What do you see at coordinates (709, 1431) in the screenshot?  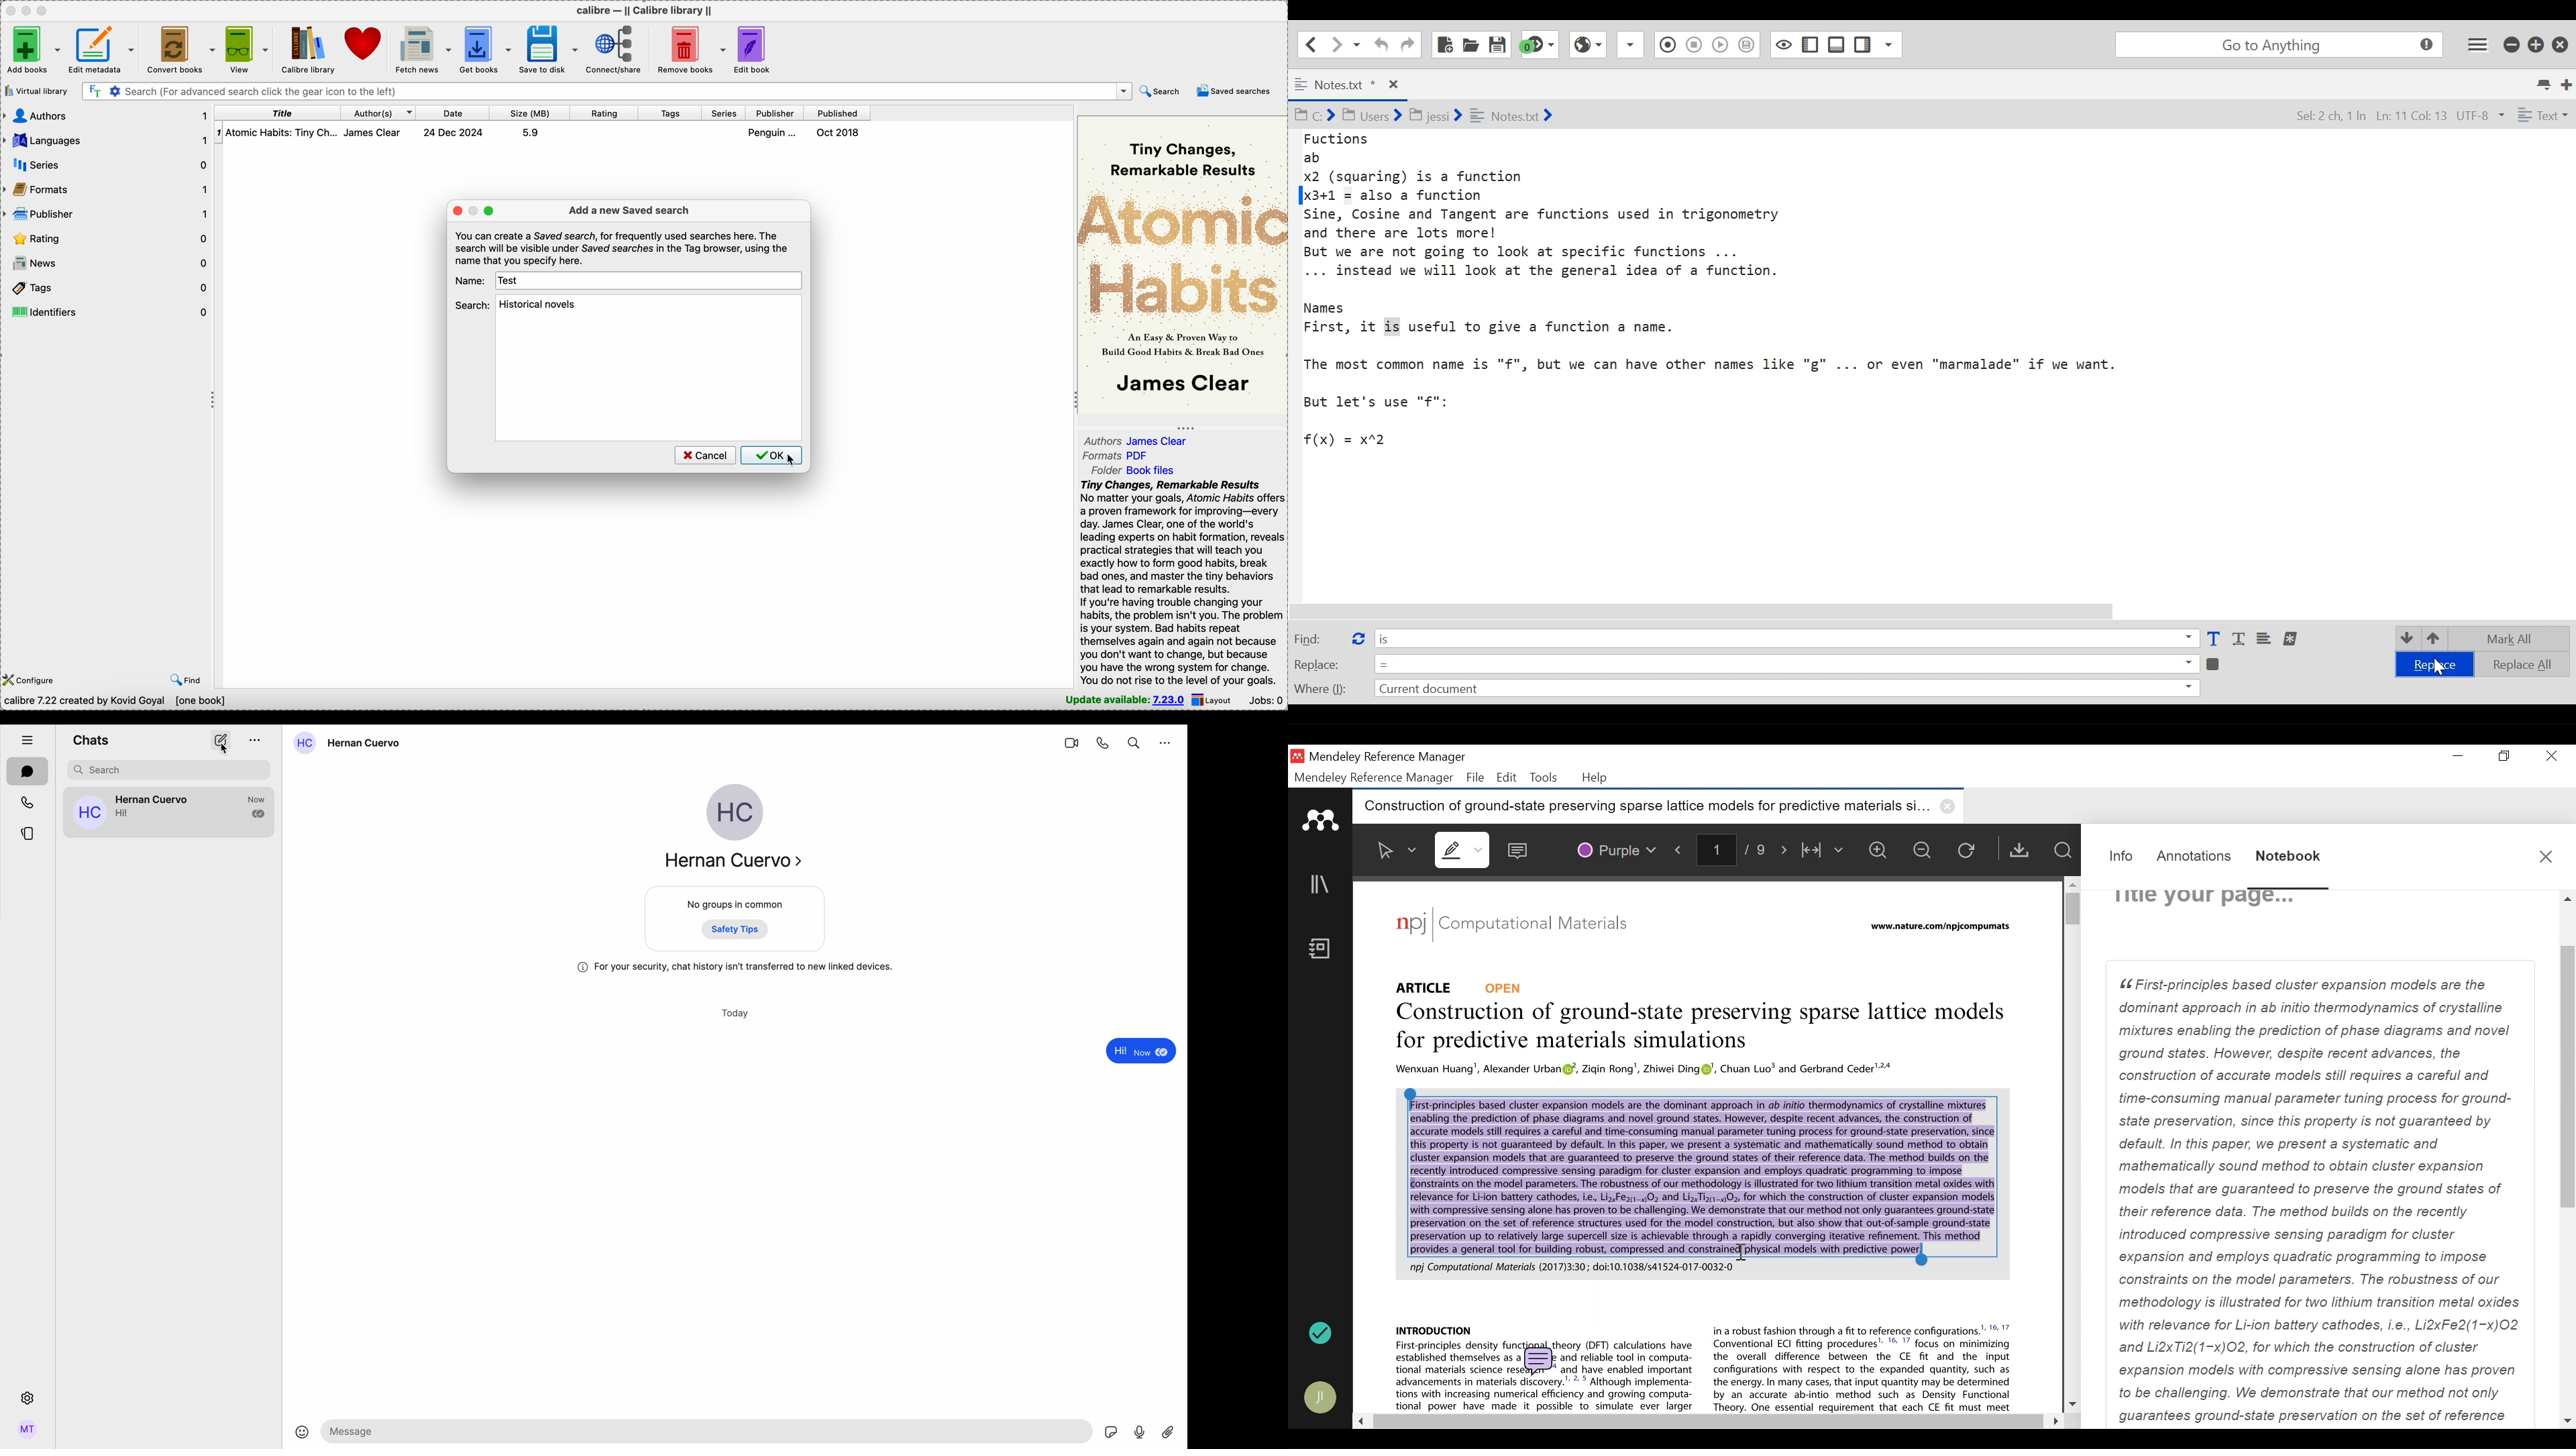 I see `space to write` at bounding box center [709, 1431].